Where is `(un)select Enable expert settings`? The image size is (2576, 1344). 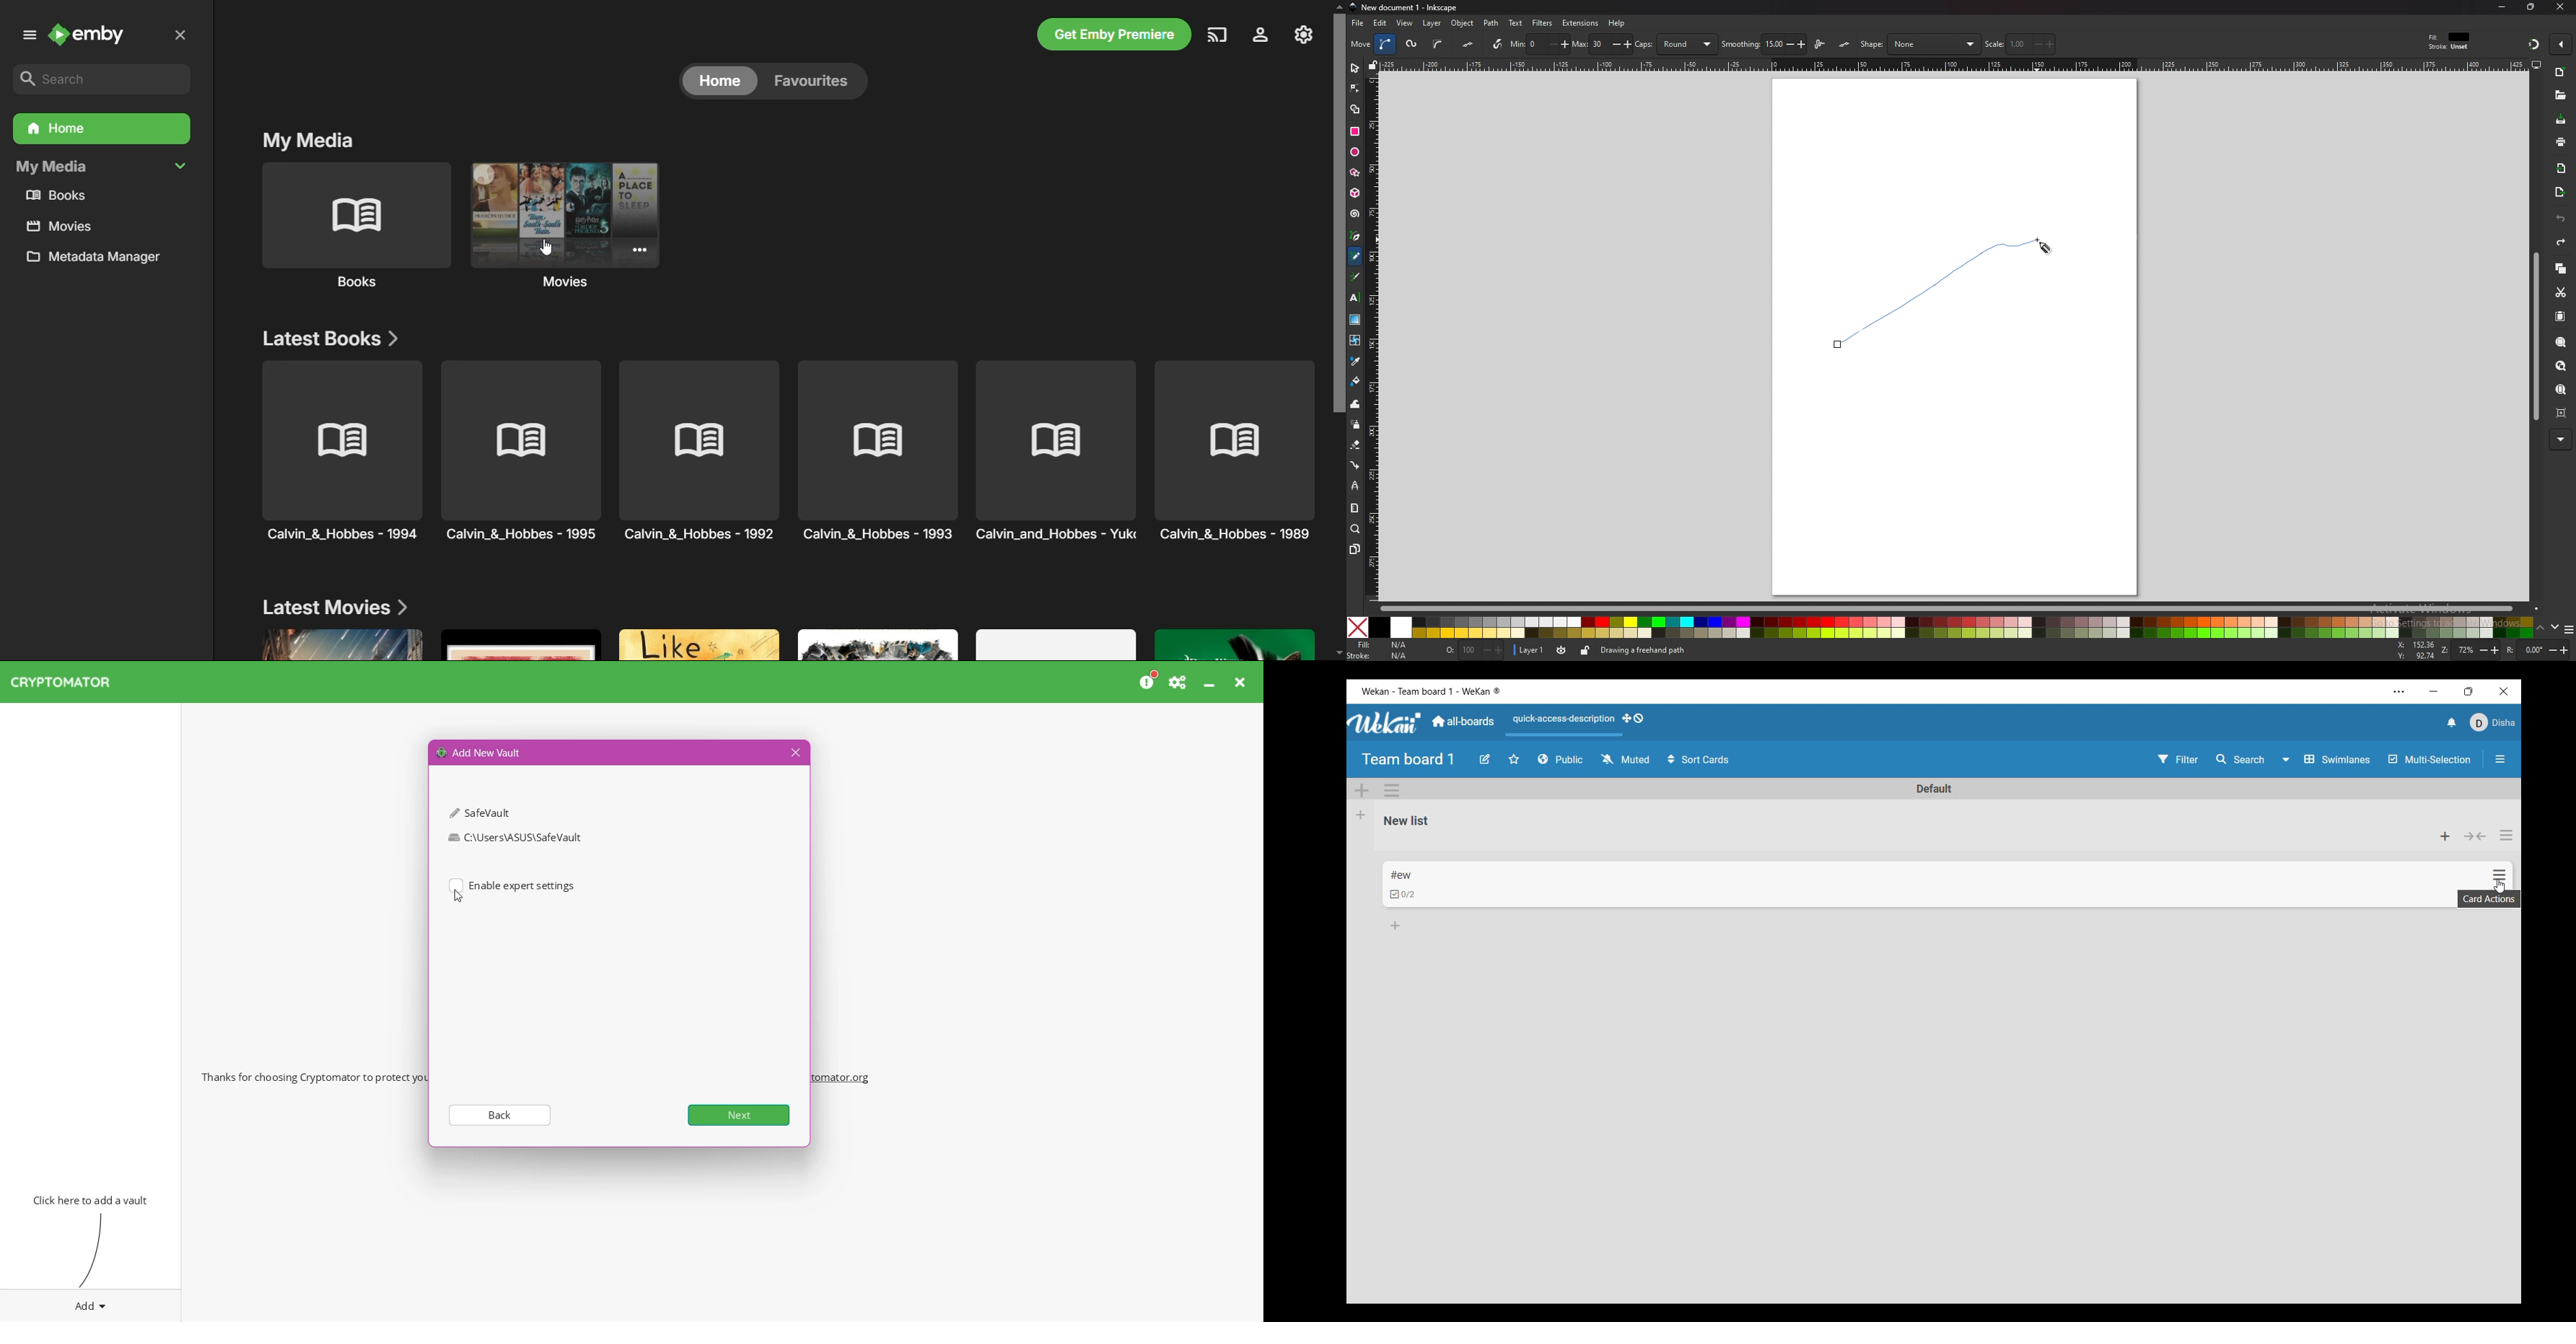
(un)select Enable expert settings is located at coordinates (511, 886).